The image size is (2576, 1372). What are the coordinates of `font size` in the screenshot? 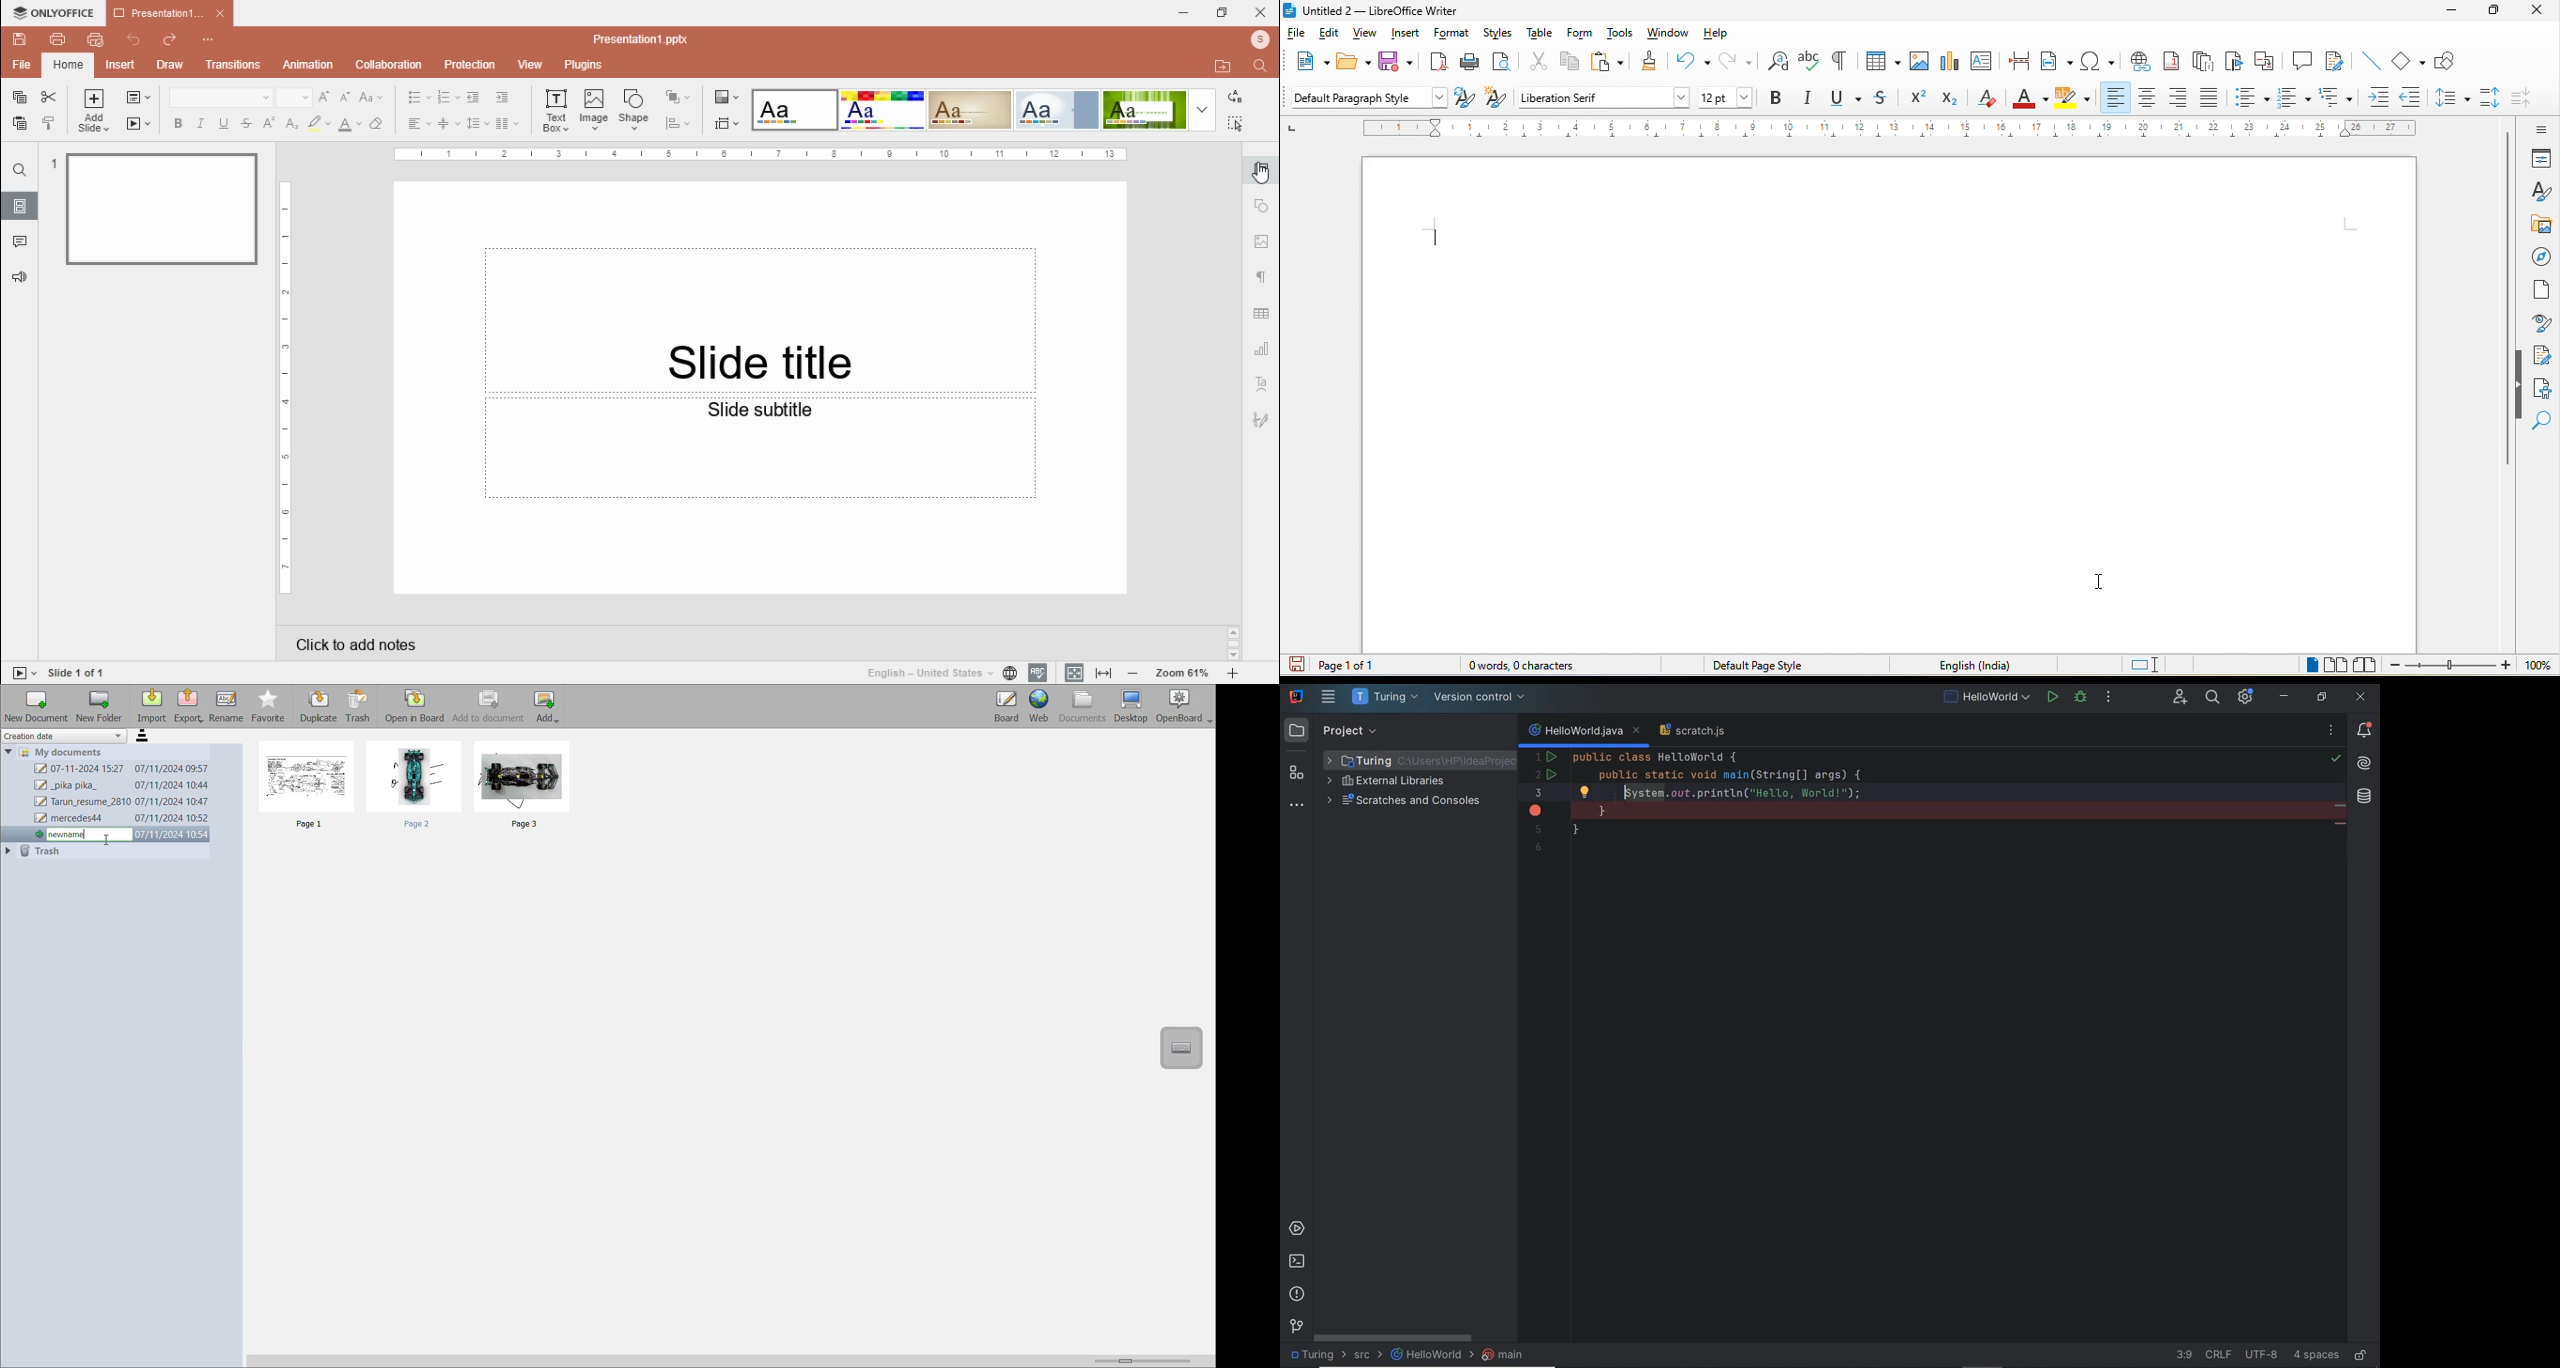 It's located at (294, 97).